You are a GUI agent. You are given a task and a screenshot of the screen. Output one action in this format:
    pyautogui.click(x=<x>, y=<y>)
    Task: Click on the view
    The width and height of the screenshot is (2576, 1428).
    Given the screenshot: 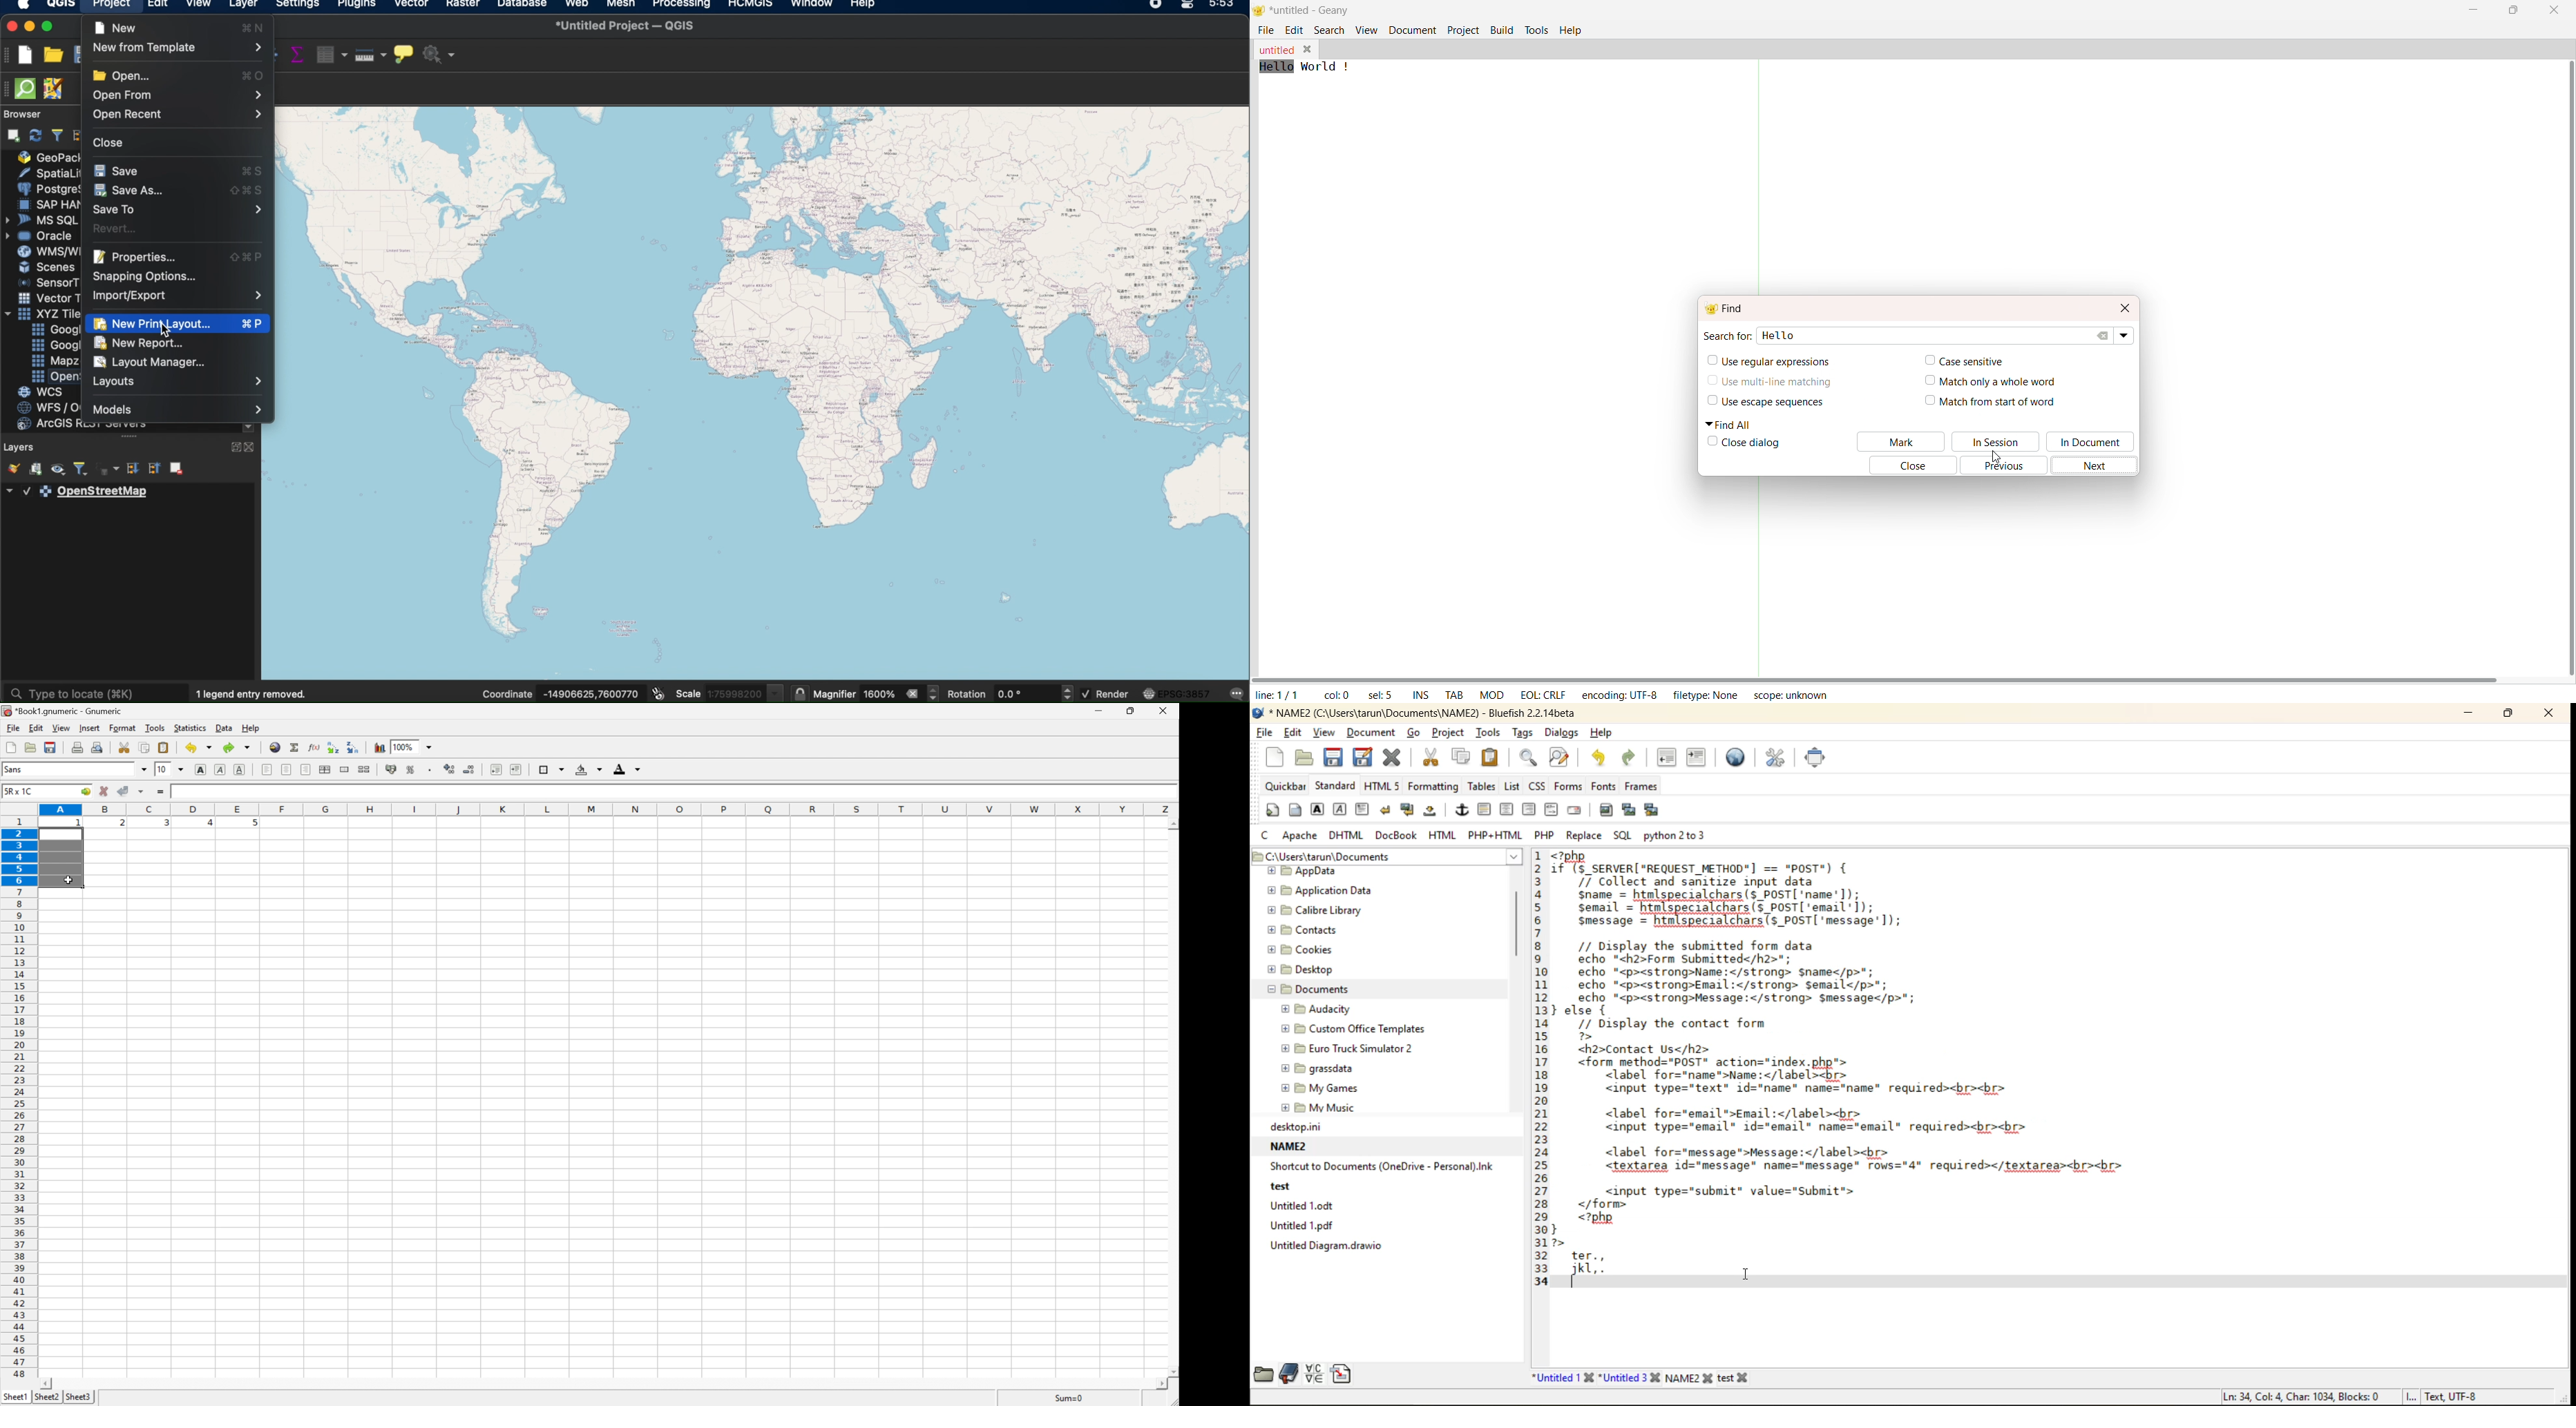 What is the action you would take?
    pyautogui.click(x=1325, y=734)
    